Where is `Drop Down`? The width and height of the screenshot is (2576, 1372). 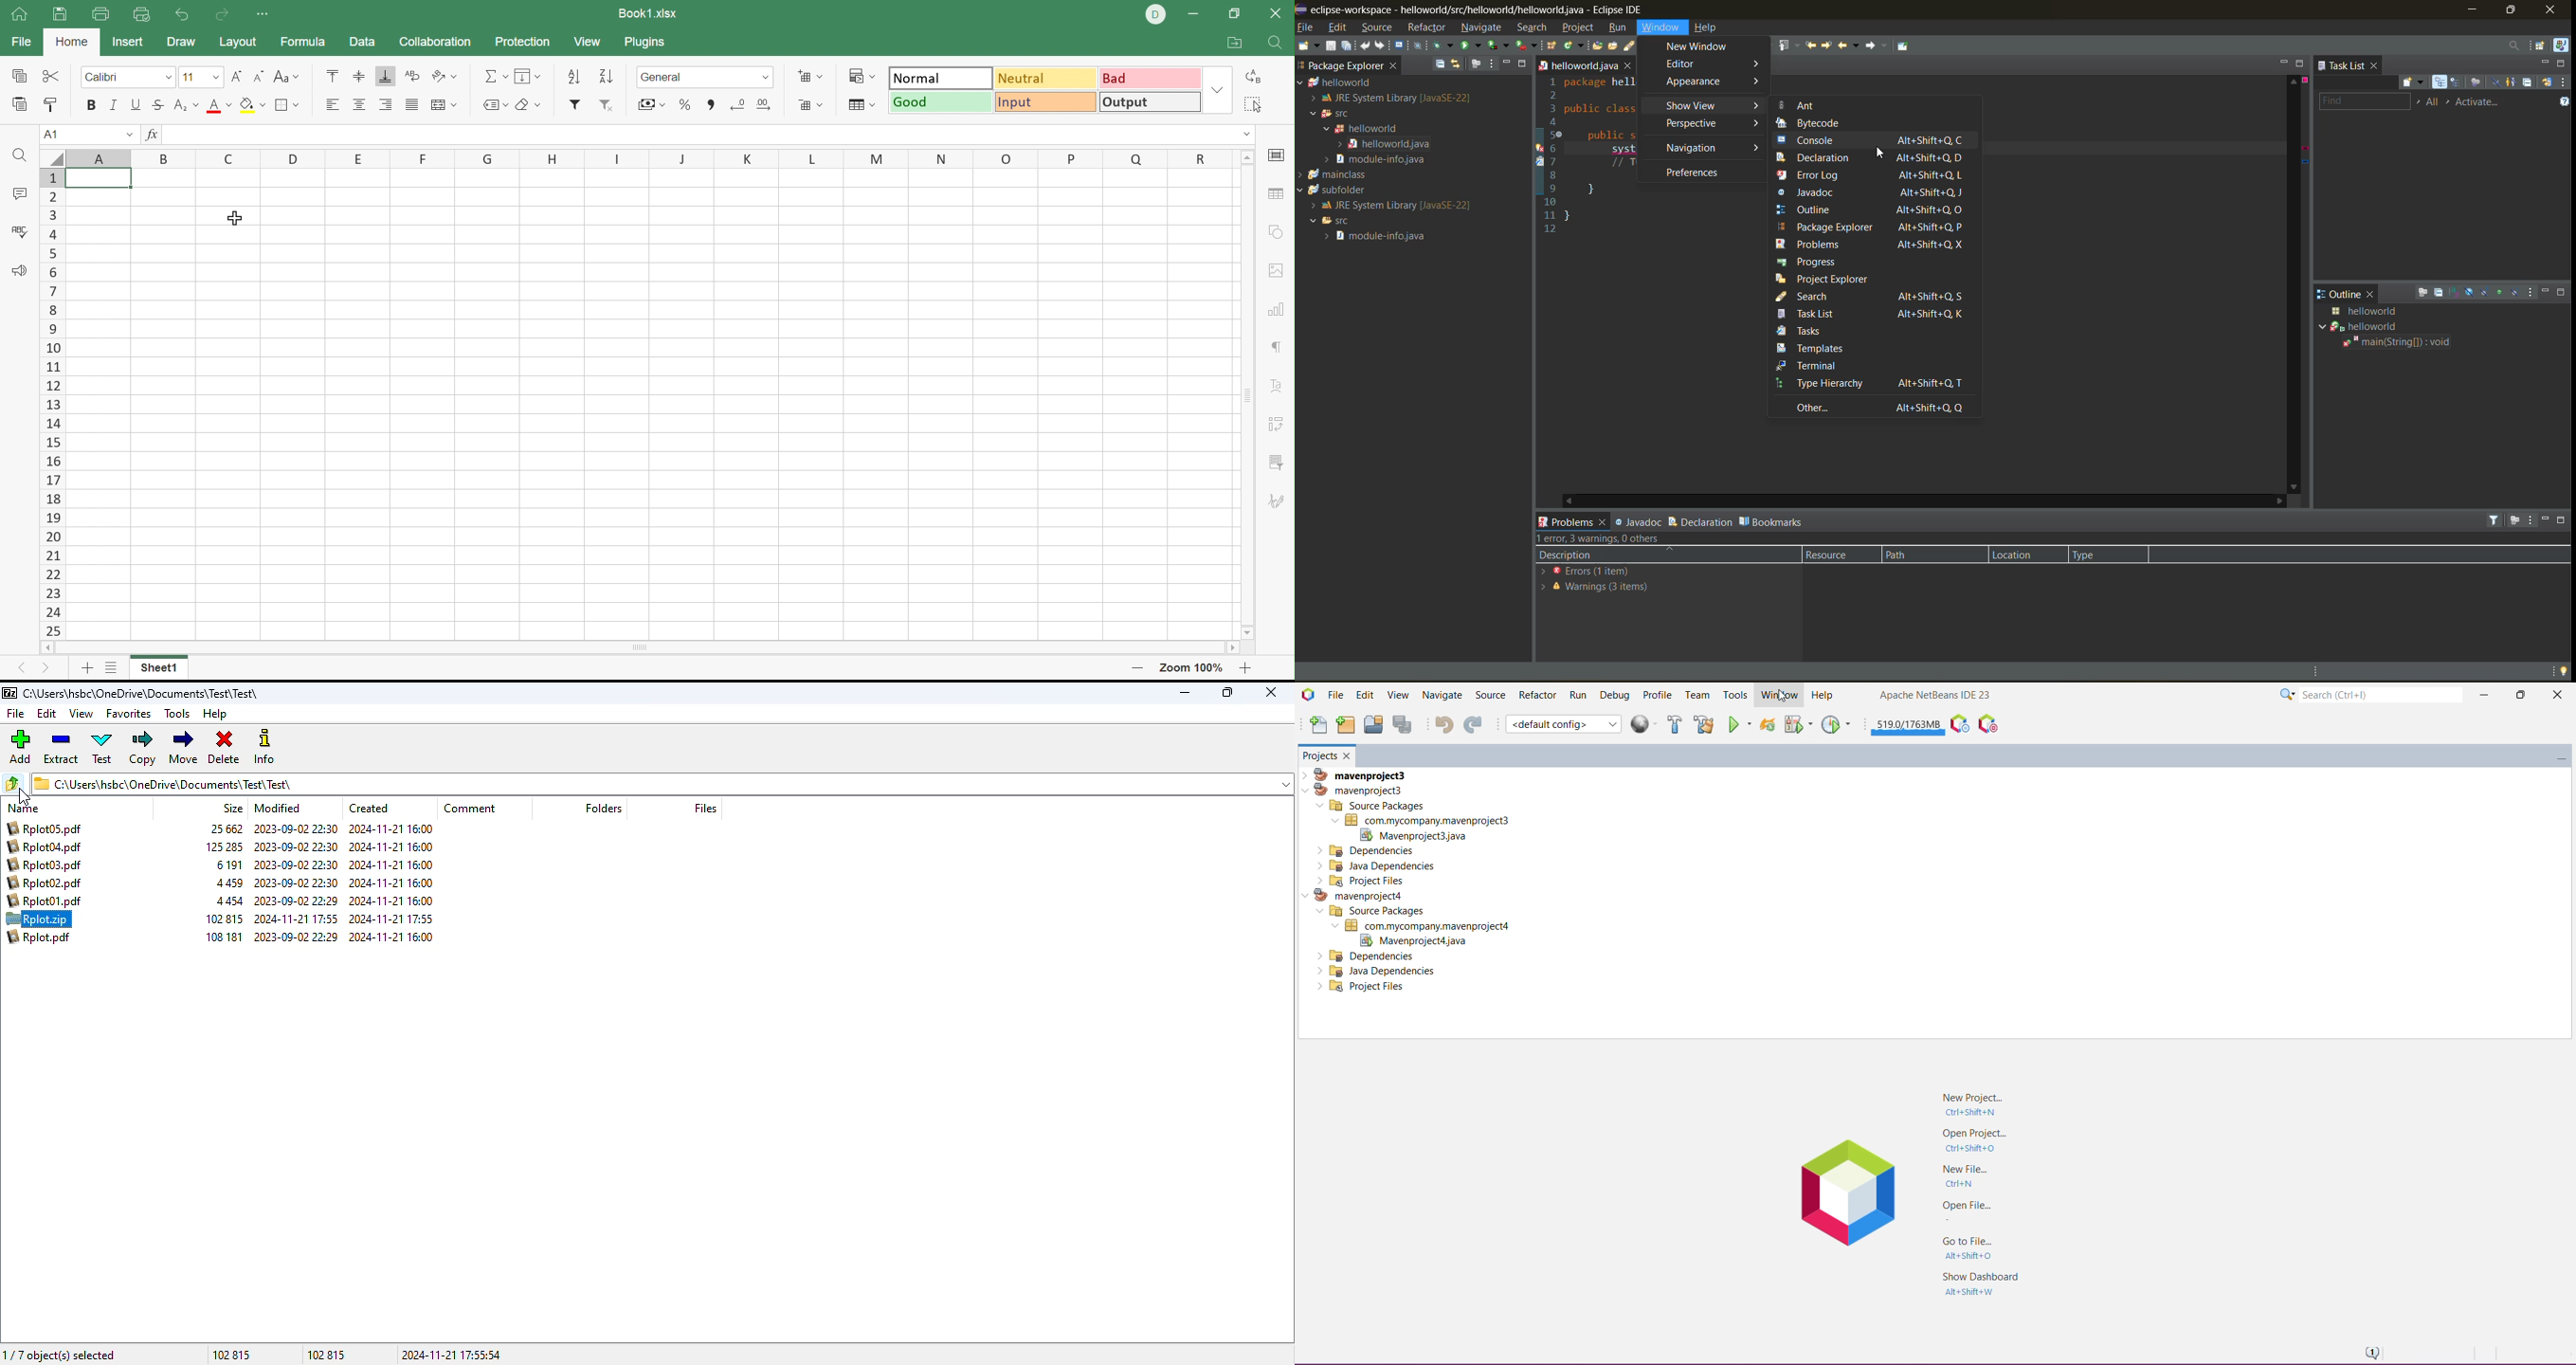 Drop Down is located at coordinates (213, 76).